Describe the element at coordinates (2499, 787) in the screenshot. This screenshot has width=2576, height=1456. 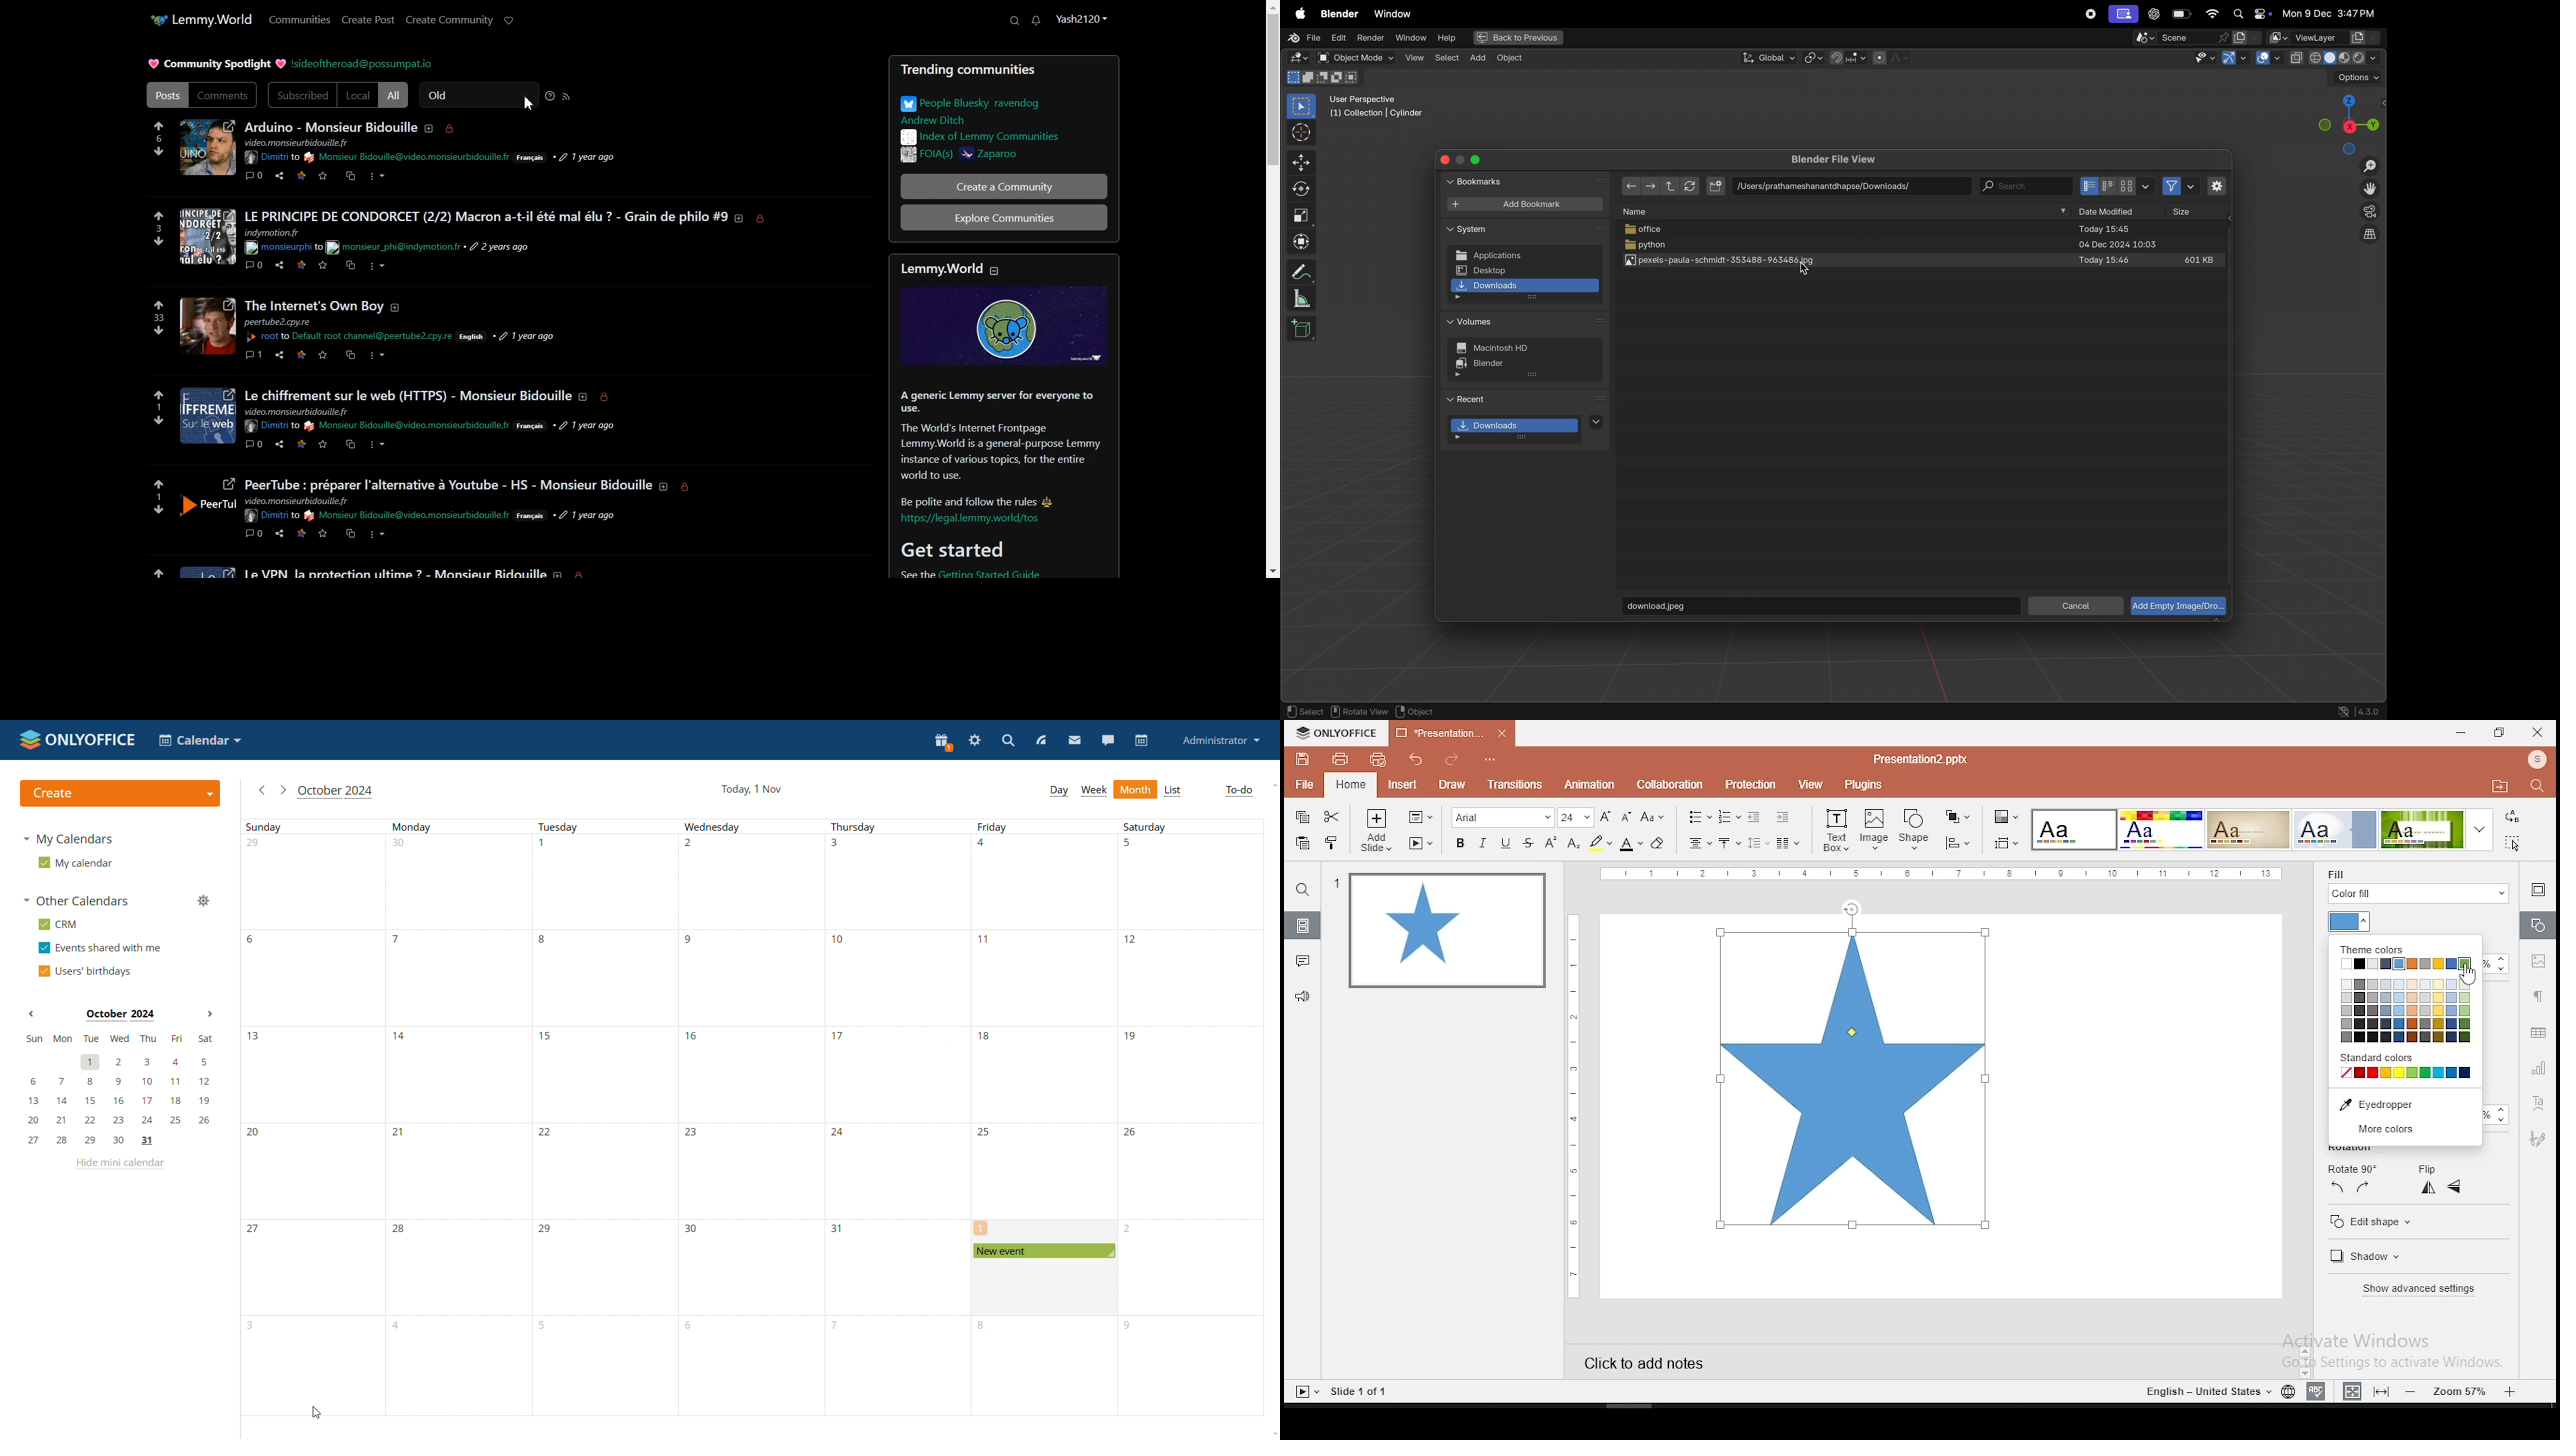
I see `open file location` at that location.